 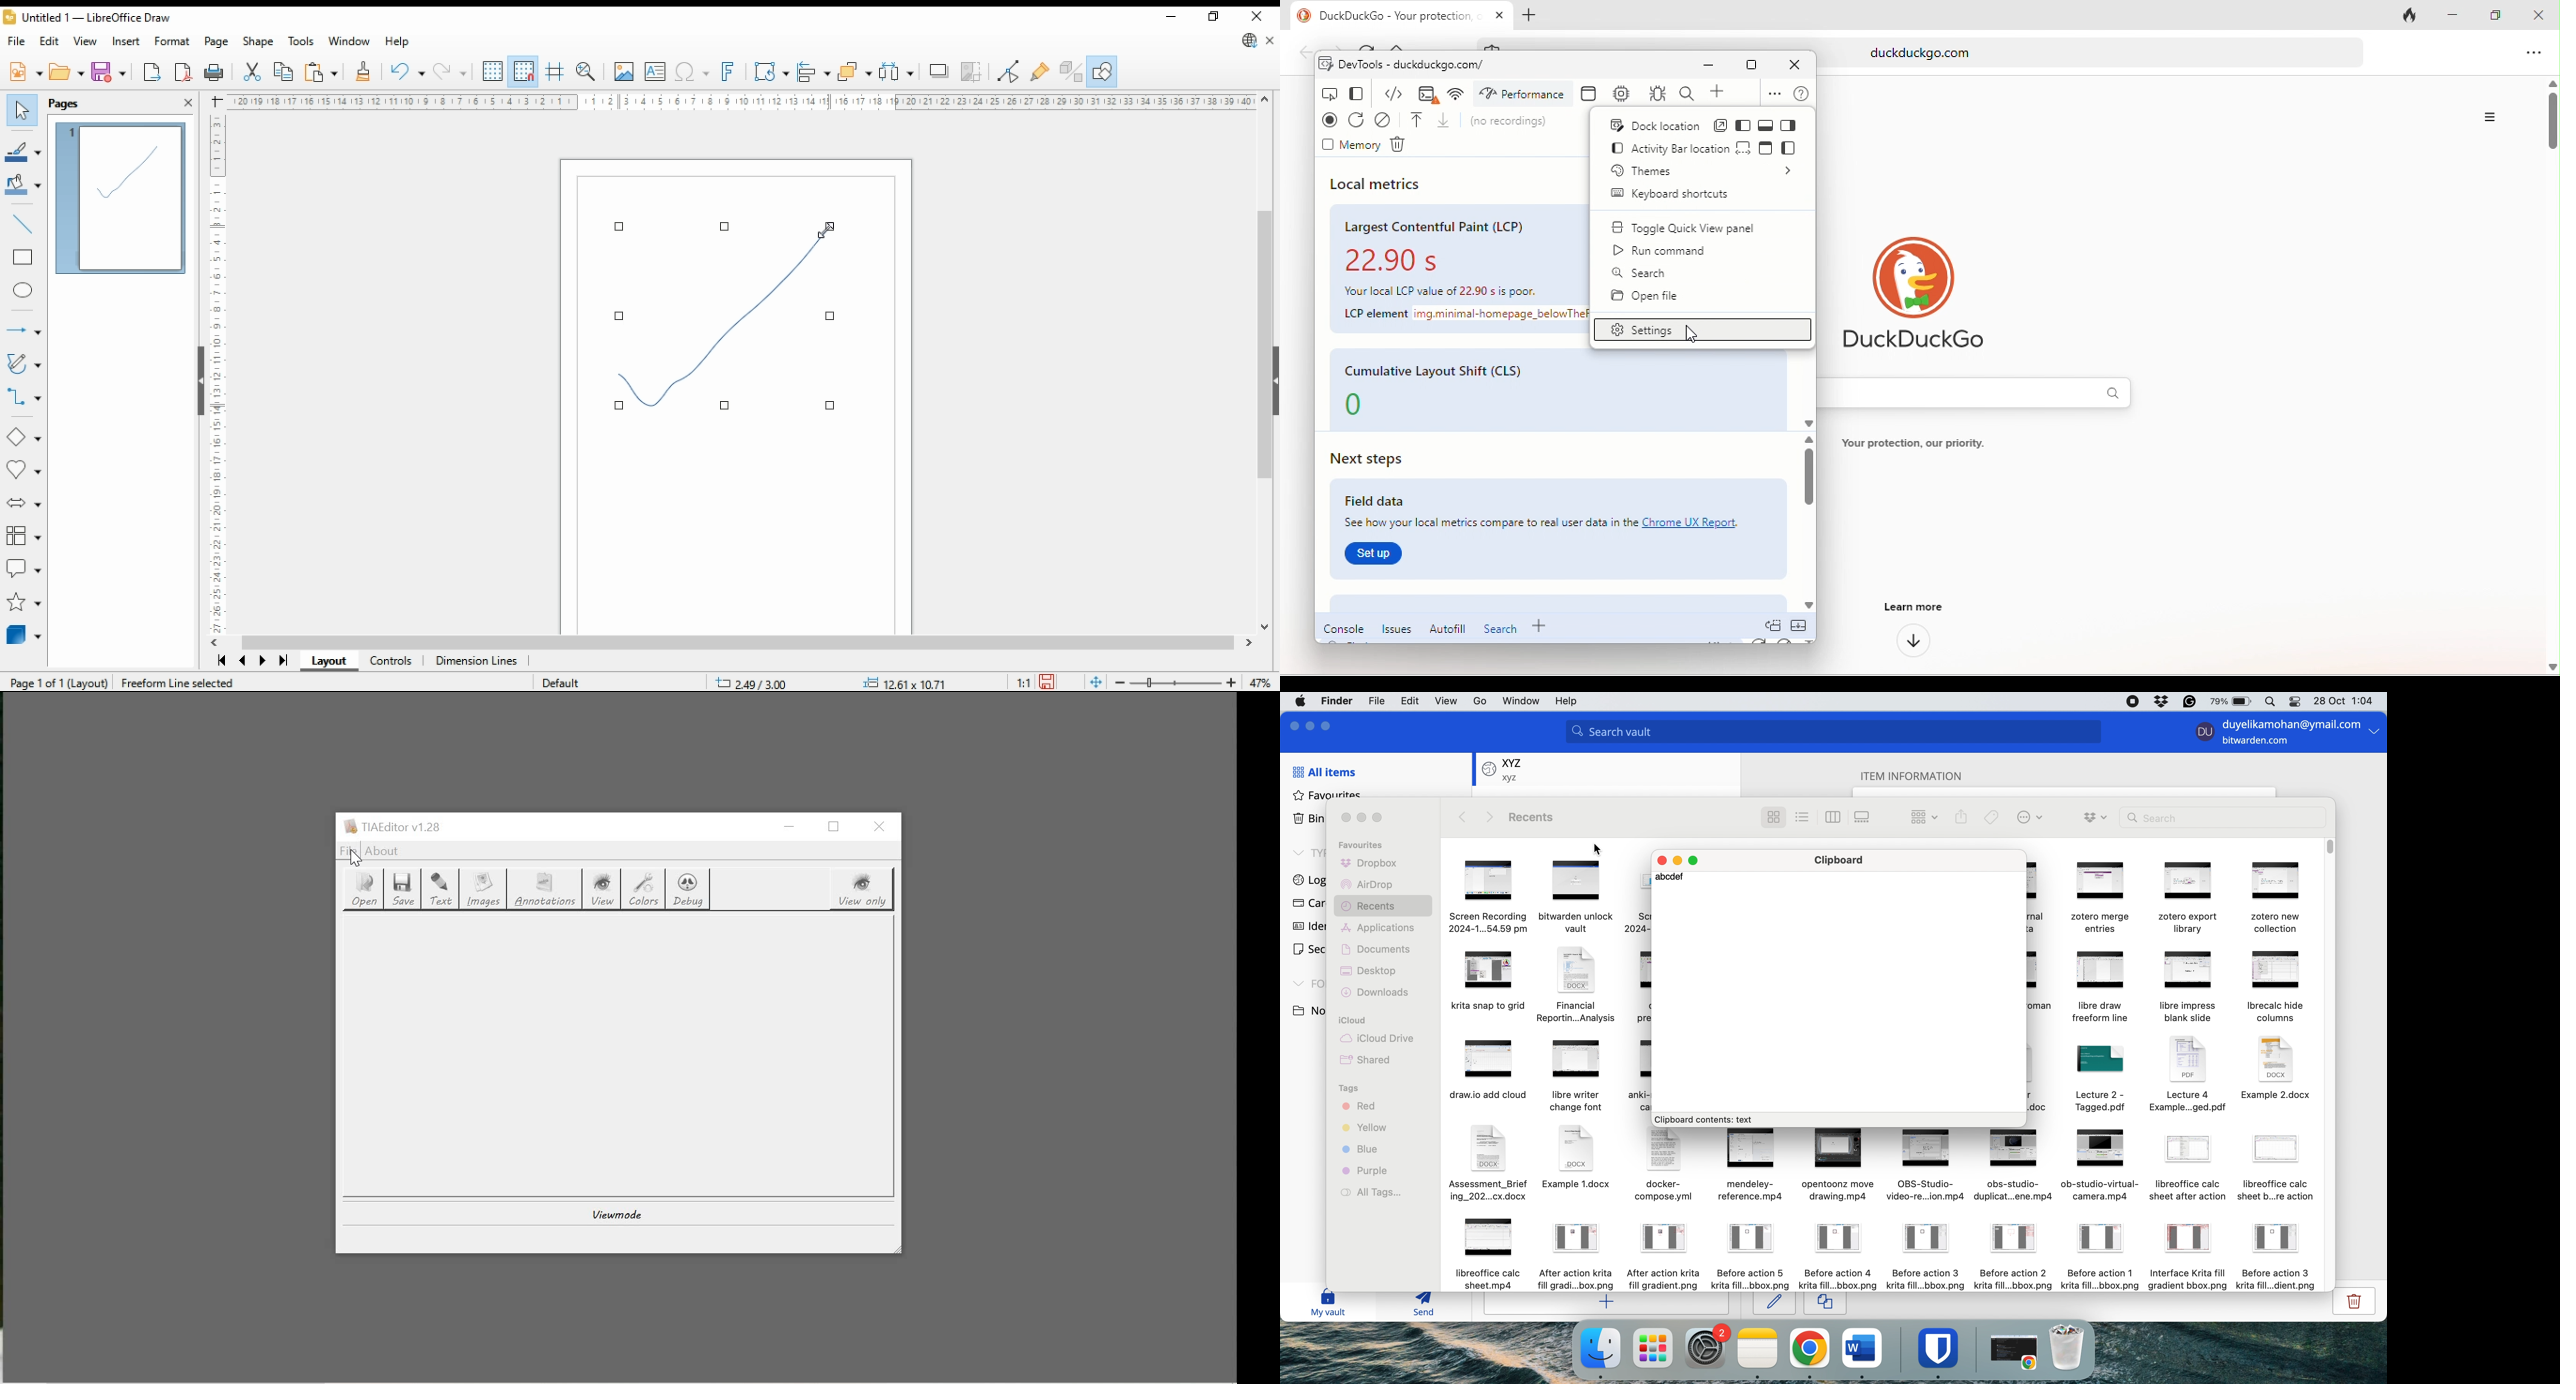 What do you see at coordinates (1347, 144) in the screenshot?
I see `memory` at bounding box center [1347, 144].